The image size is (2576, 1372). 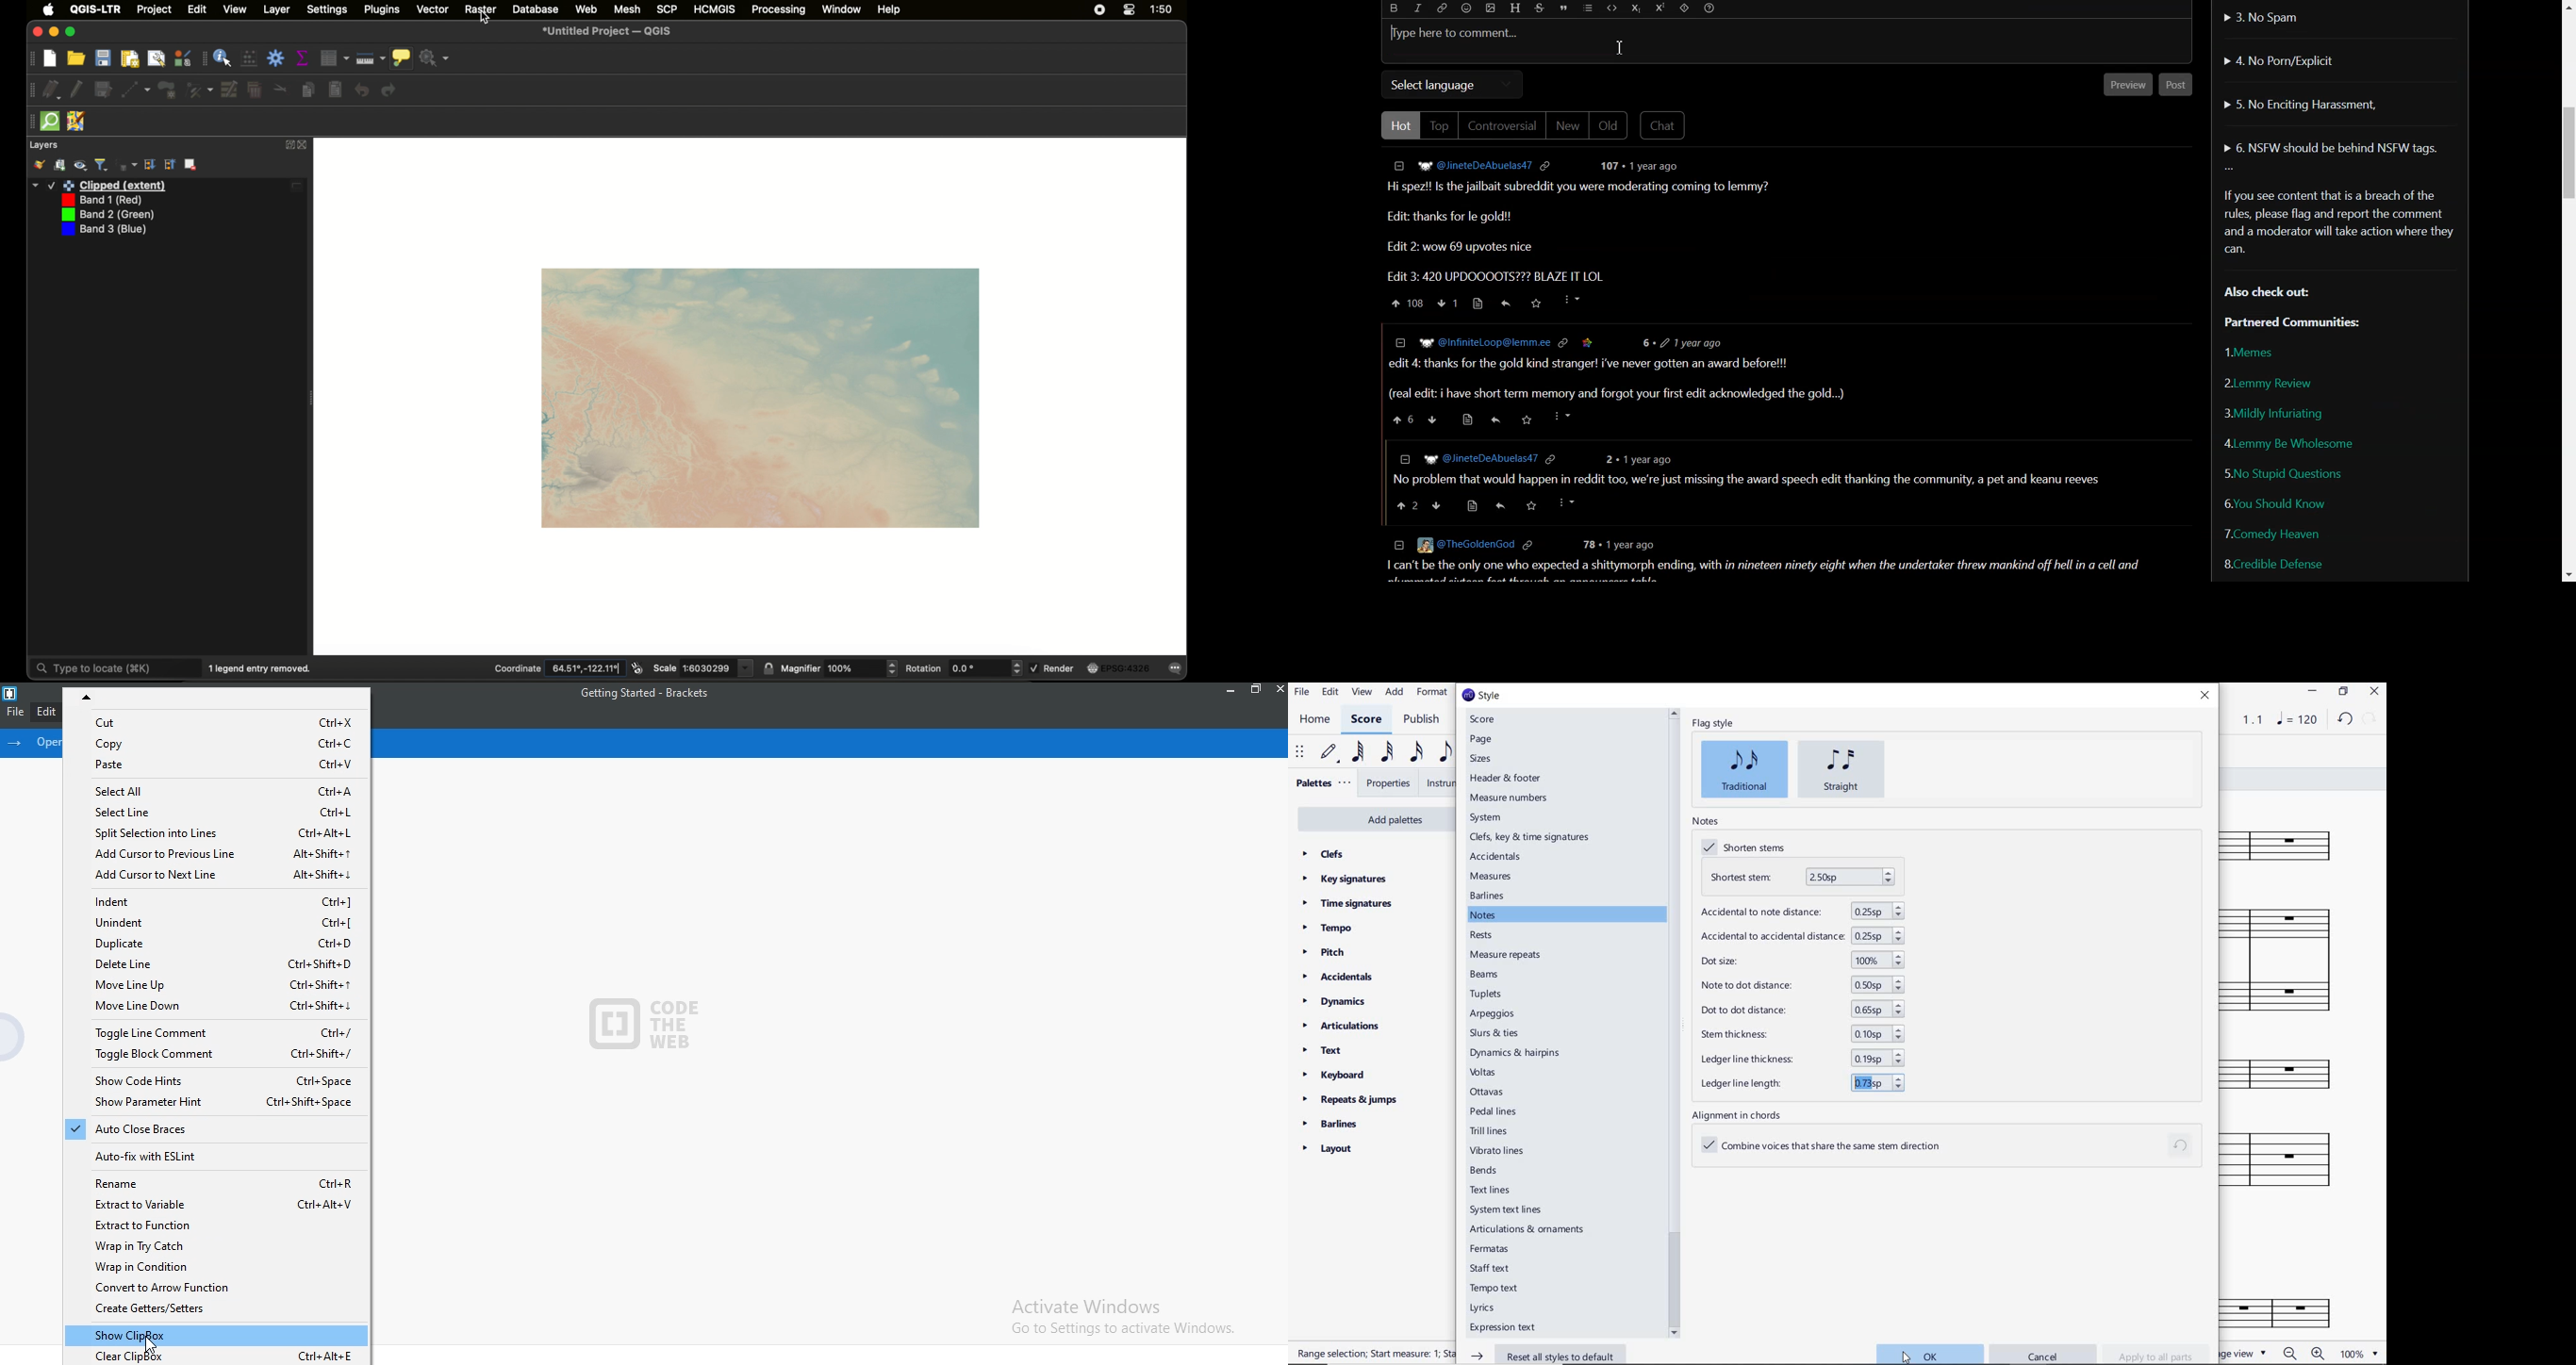 What do you see at coordinates (401, 58) in the screenshot?
I see `show map tips` at bounding box center [401, 58].